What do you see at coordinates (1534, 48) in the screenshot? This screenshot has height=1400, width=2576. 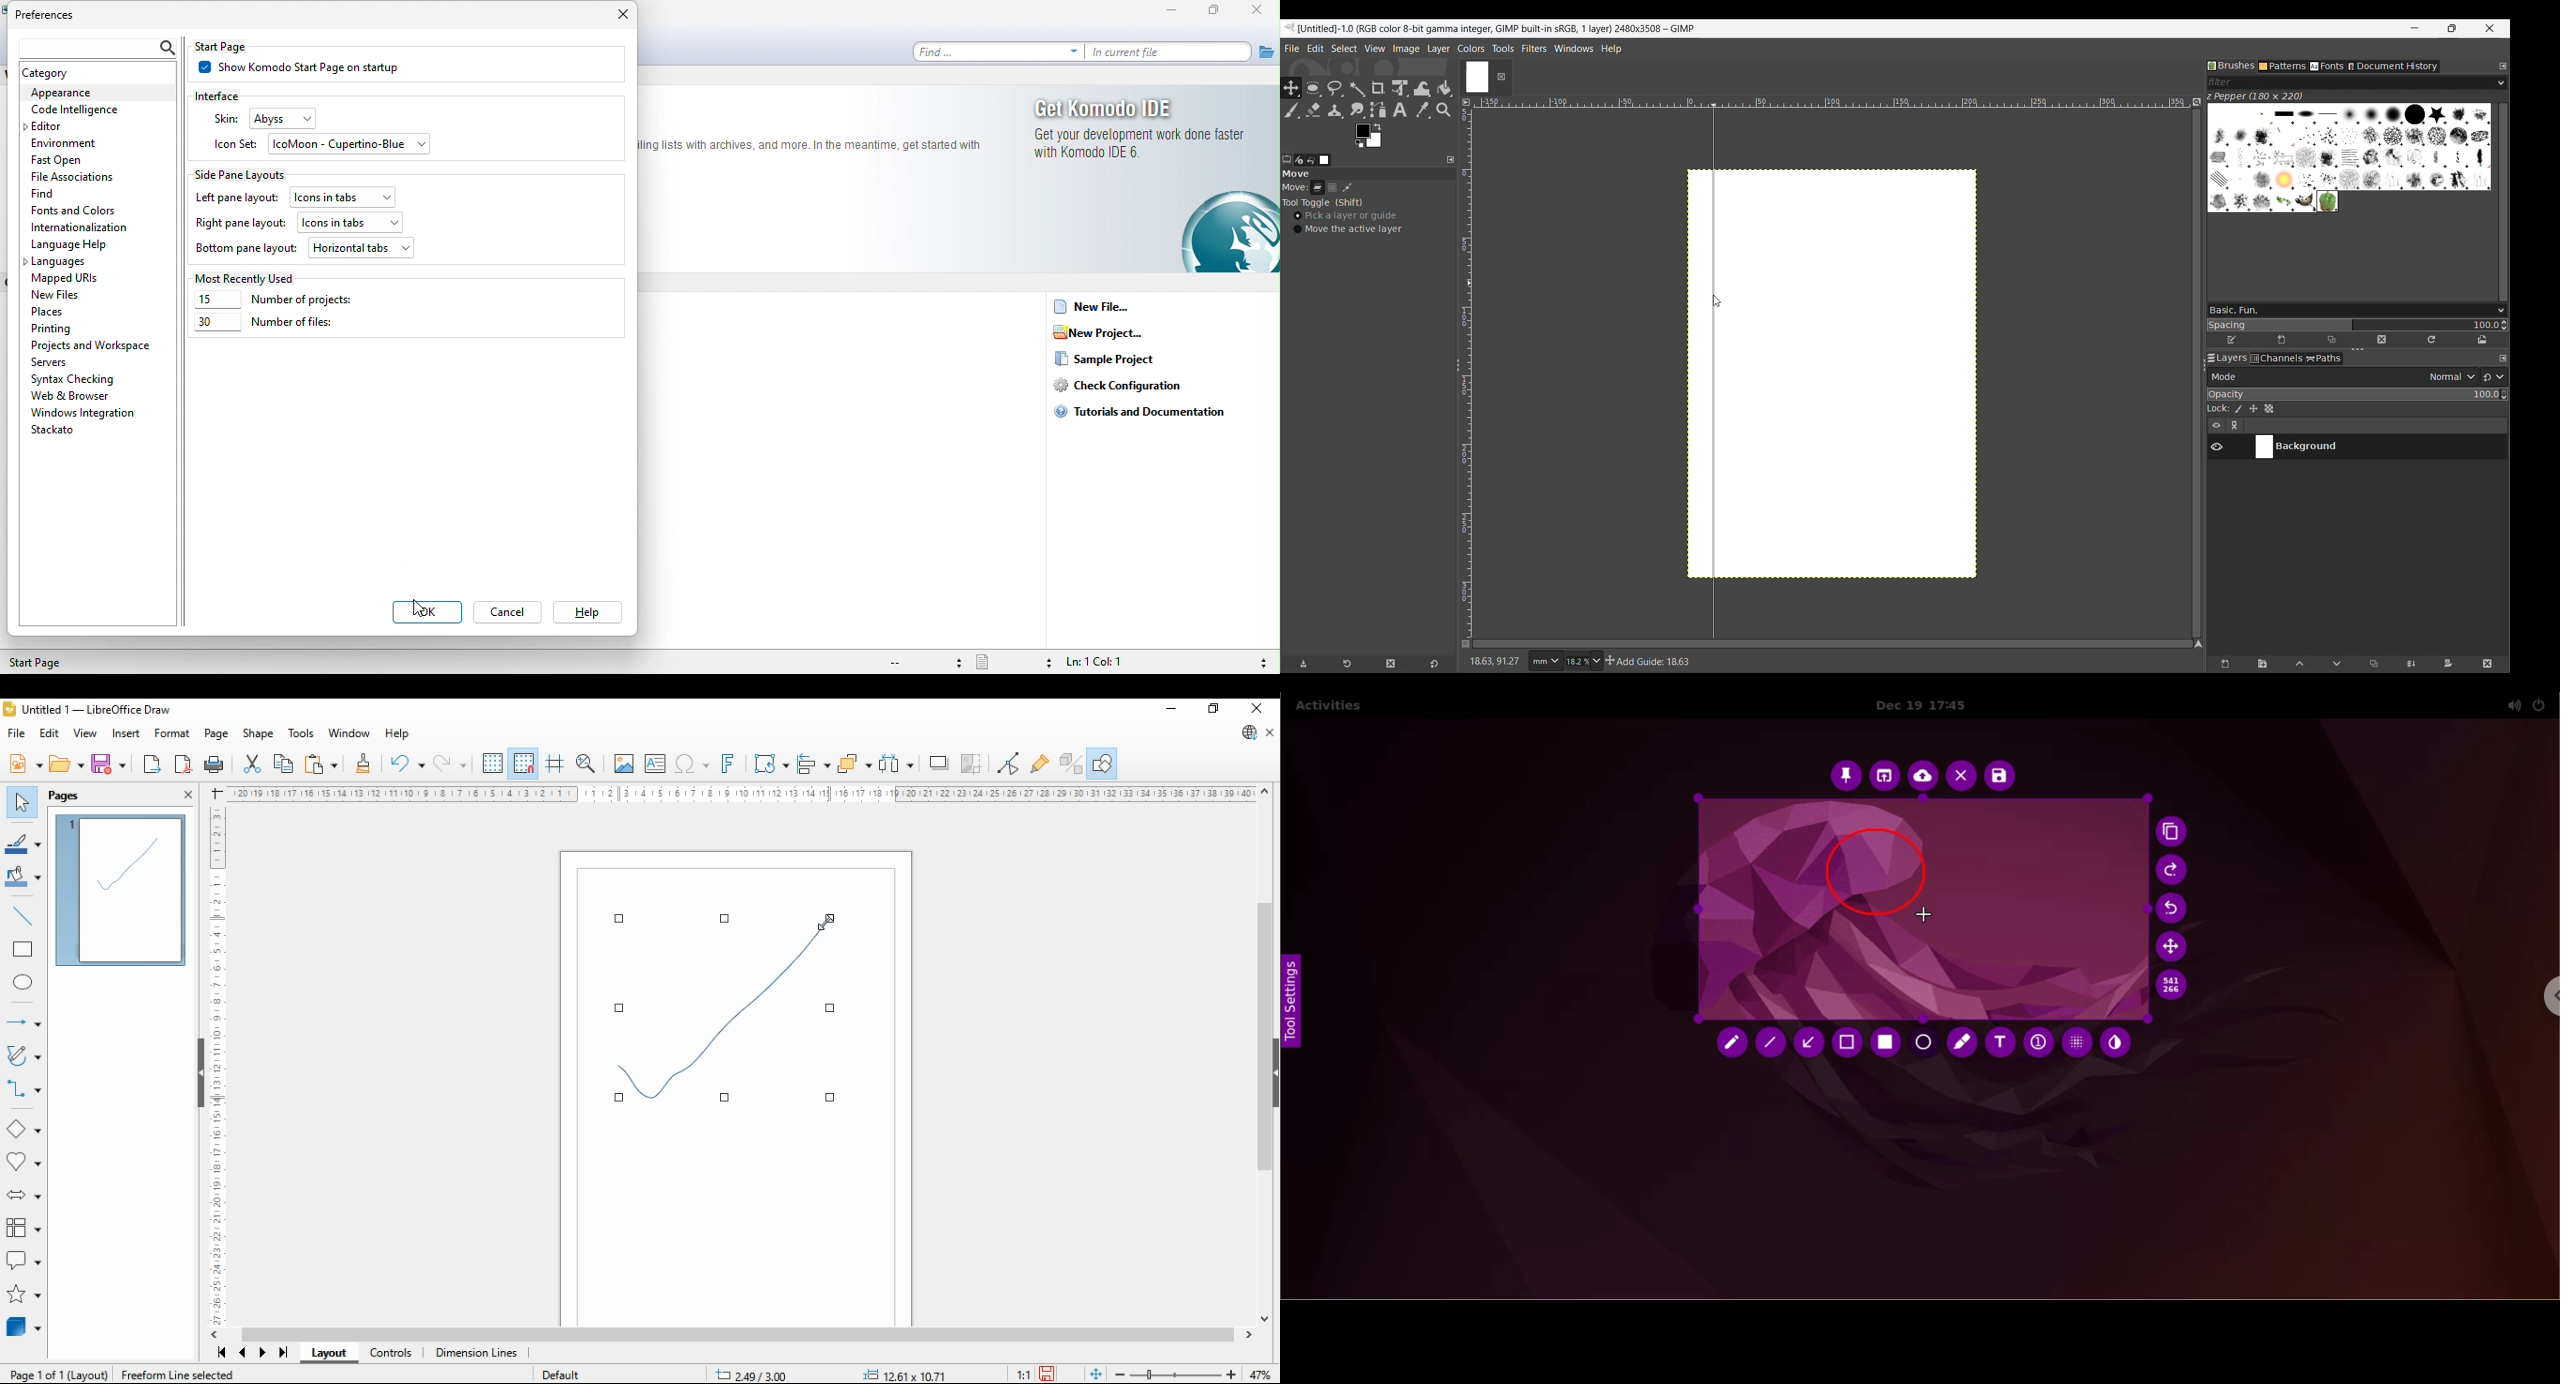 I see `Filters menu` at bounding box center [1534, 48].